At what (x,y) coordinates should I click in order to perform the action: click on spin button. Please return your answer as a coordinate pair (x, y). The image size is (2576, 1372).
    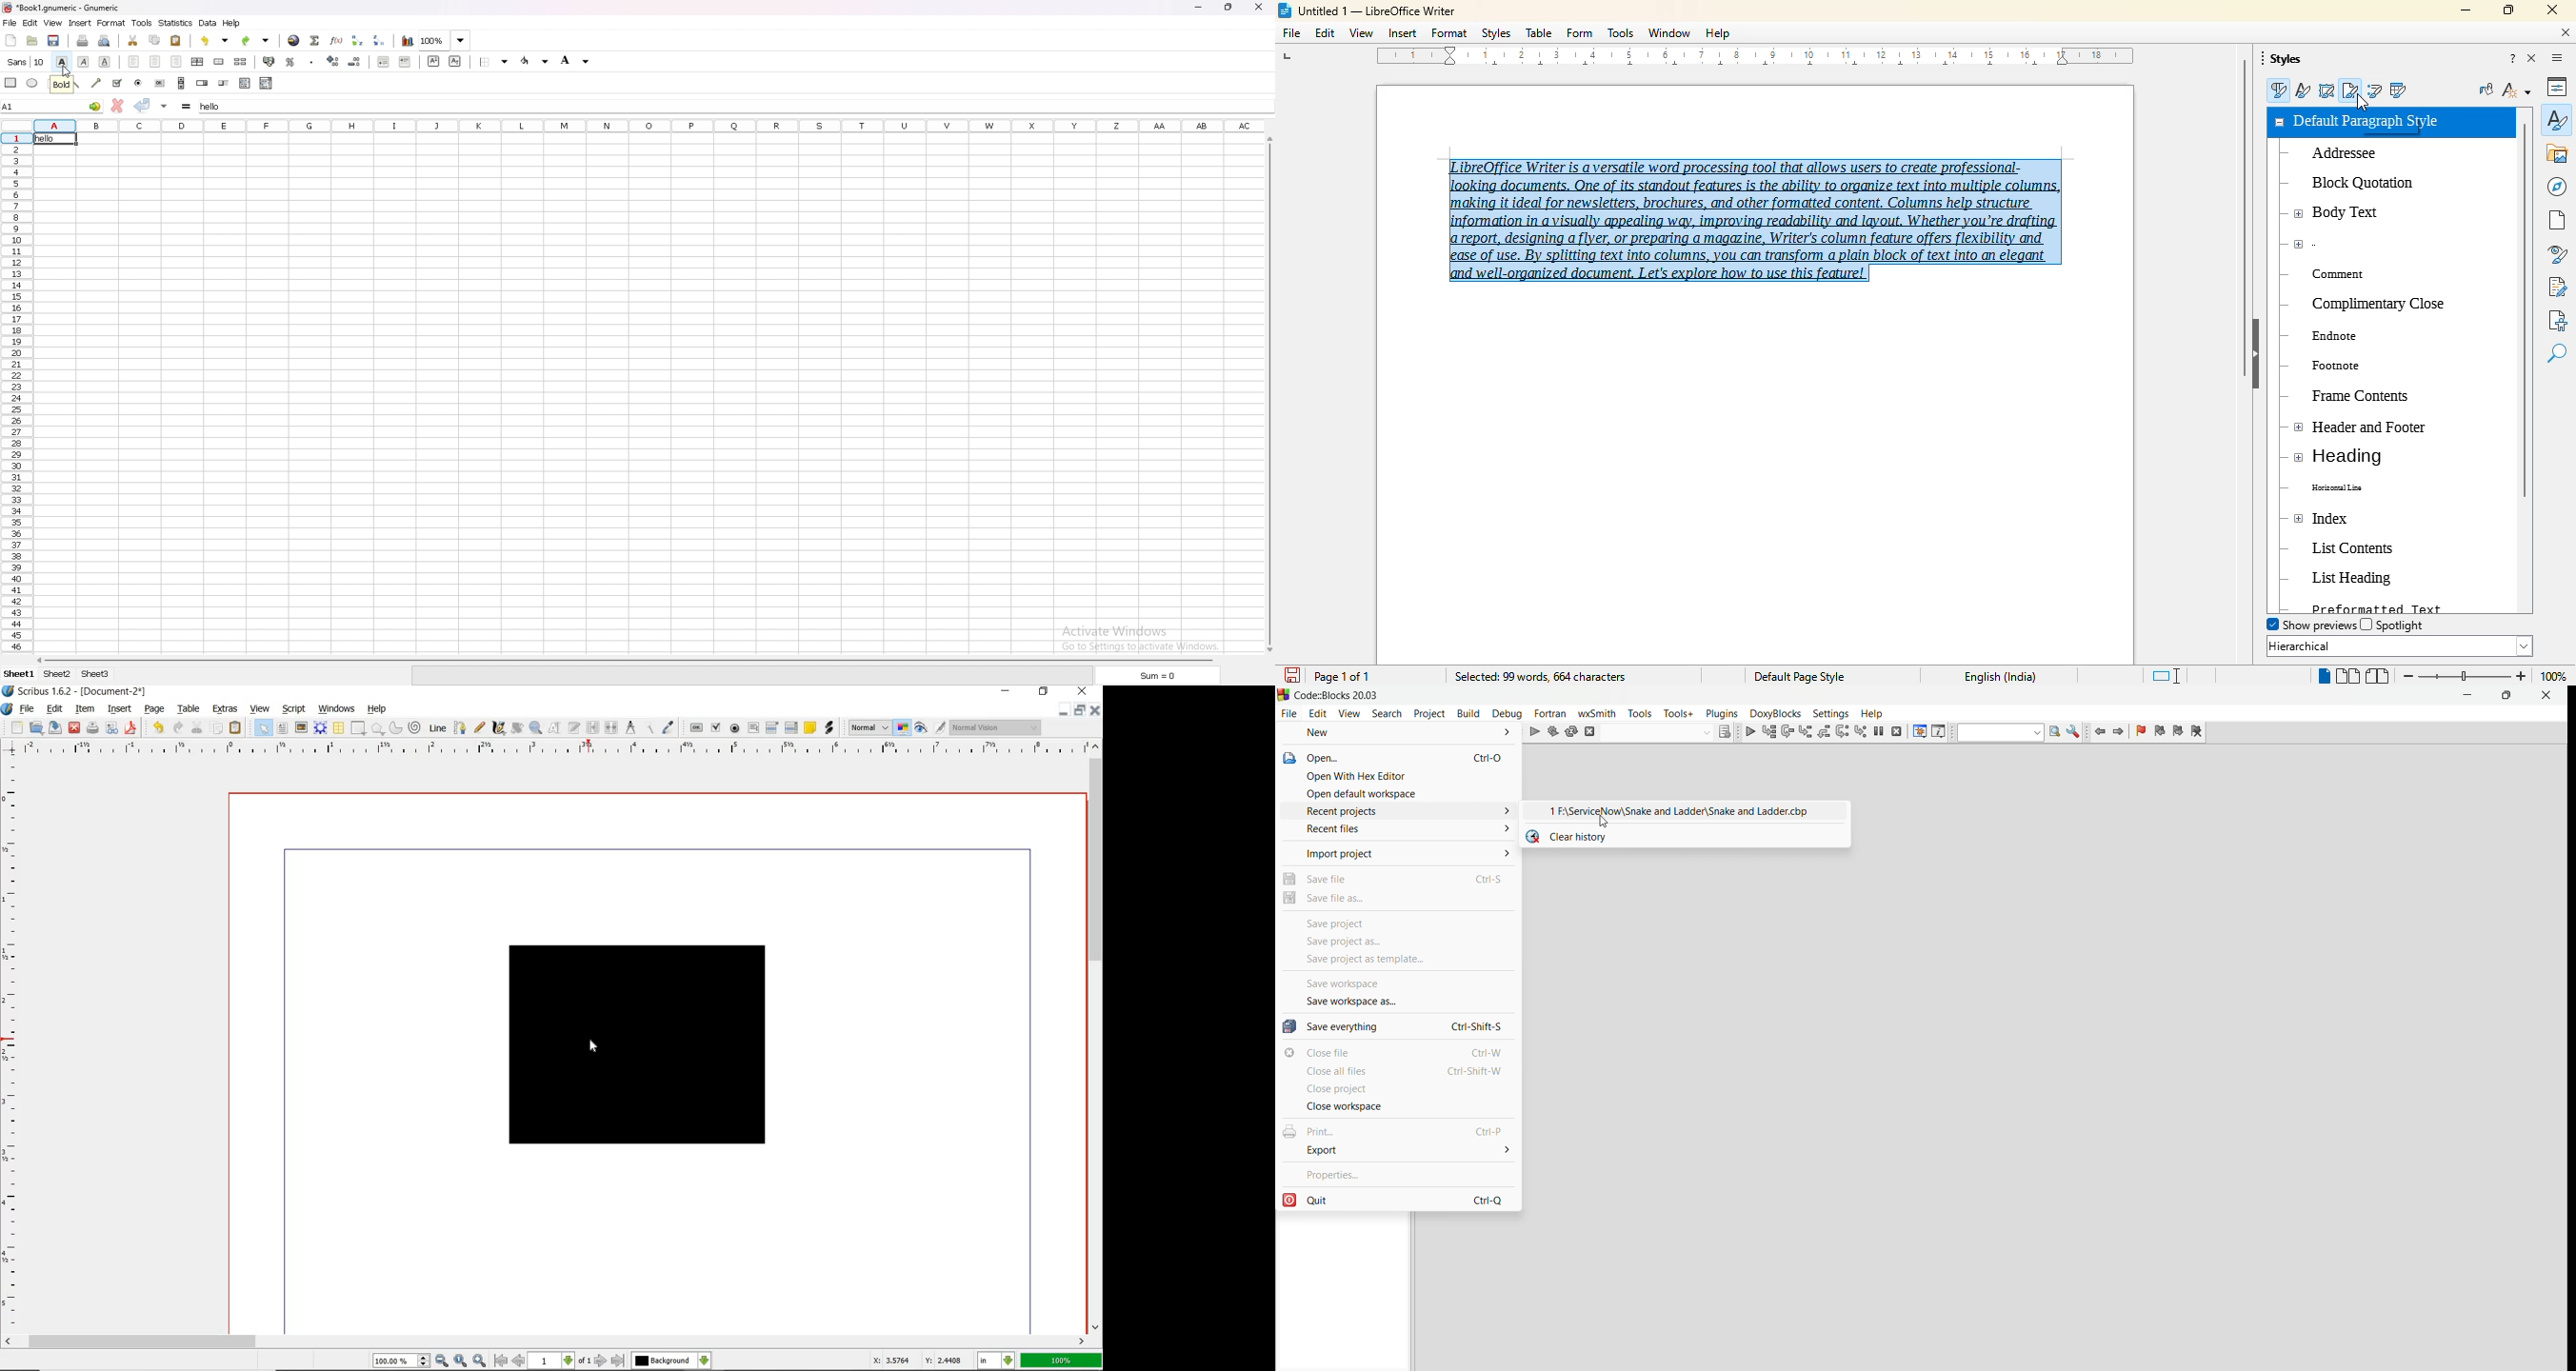
    Looking at the image, I should click on (202, 82).